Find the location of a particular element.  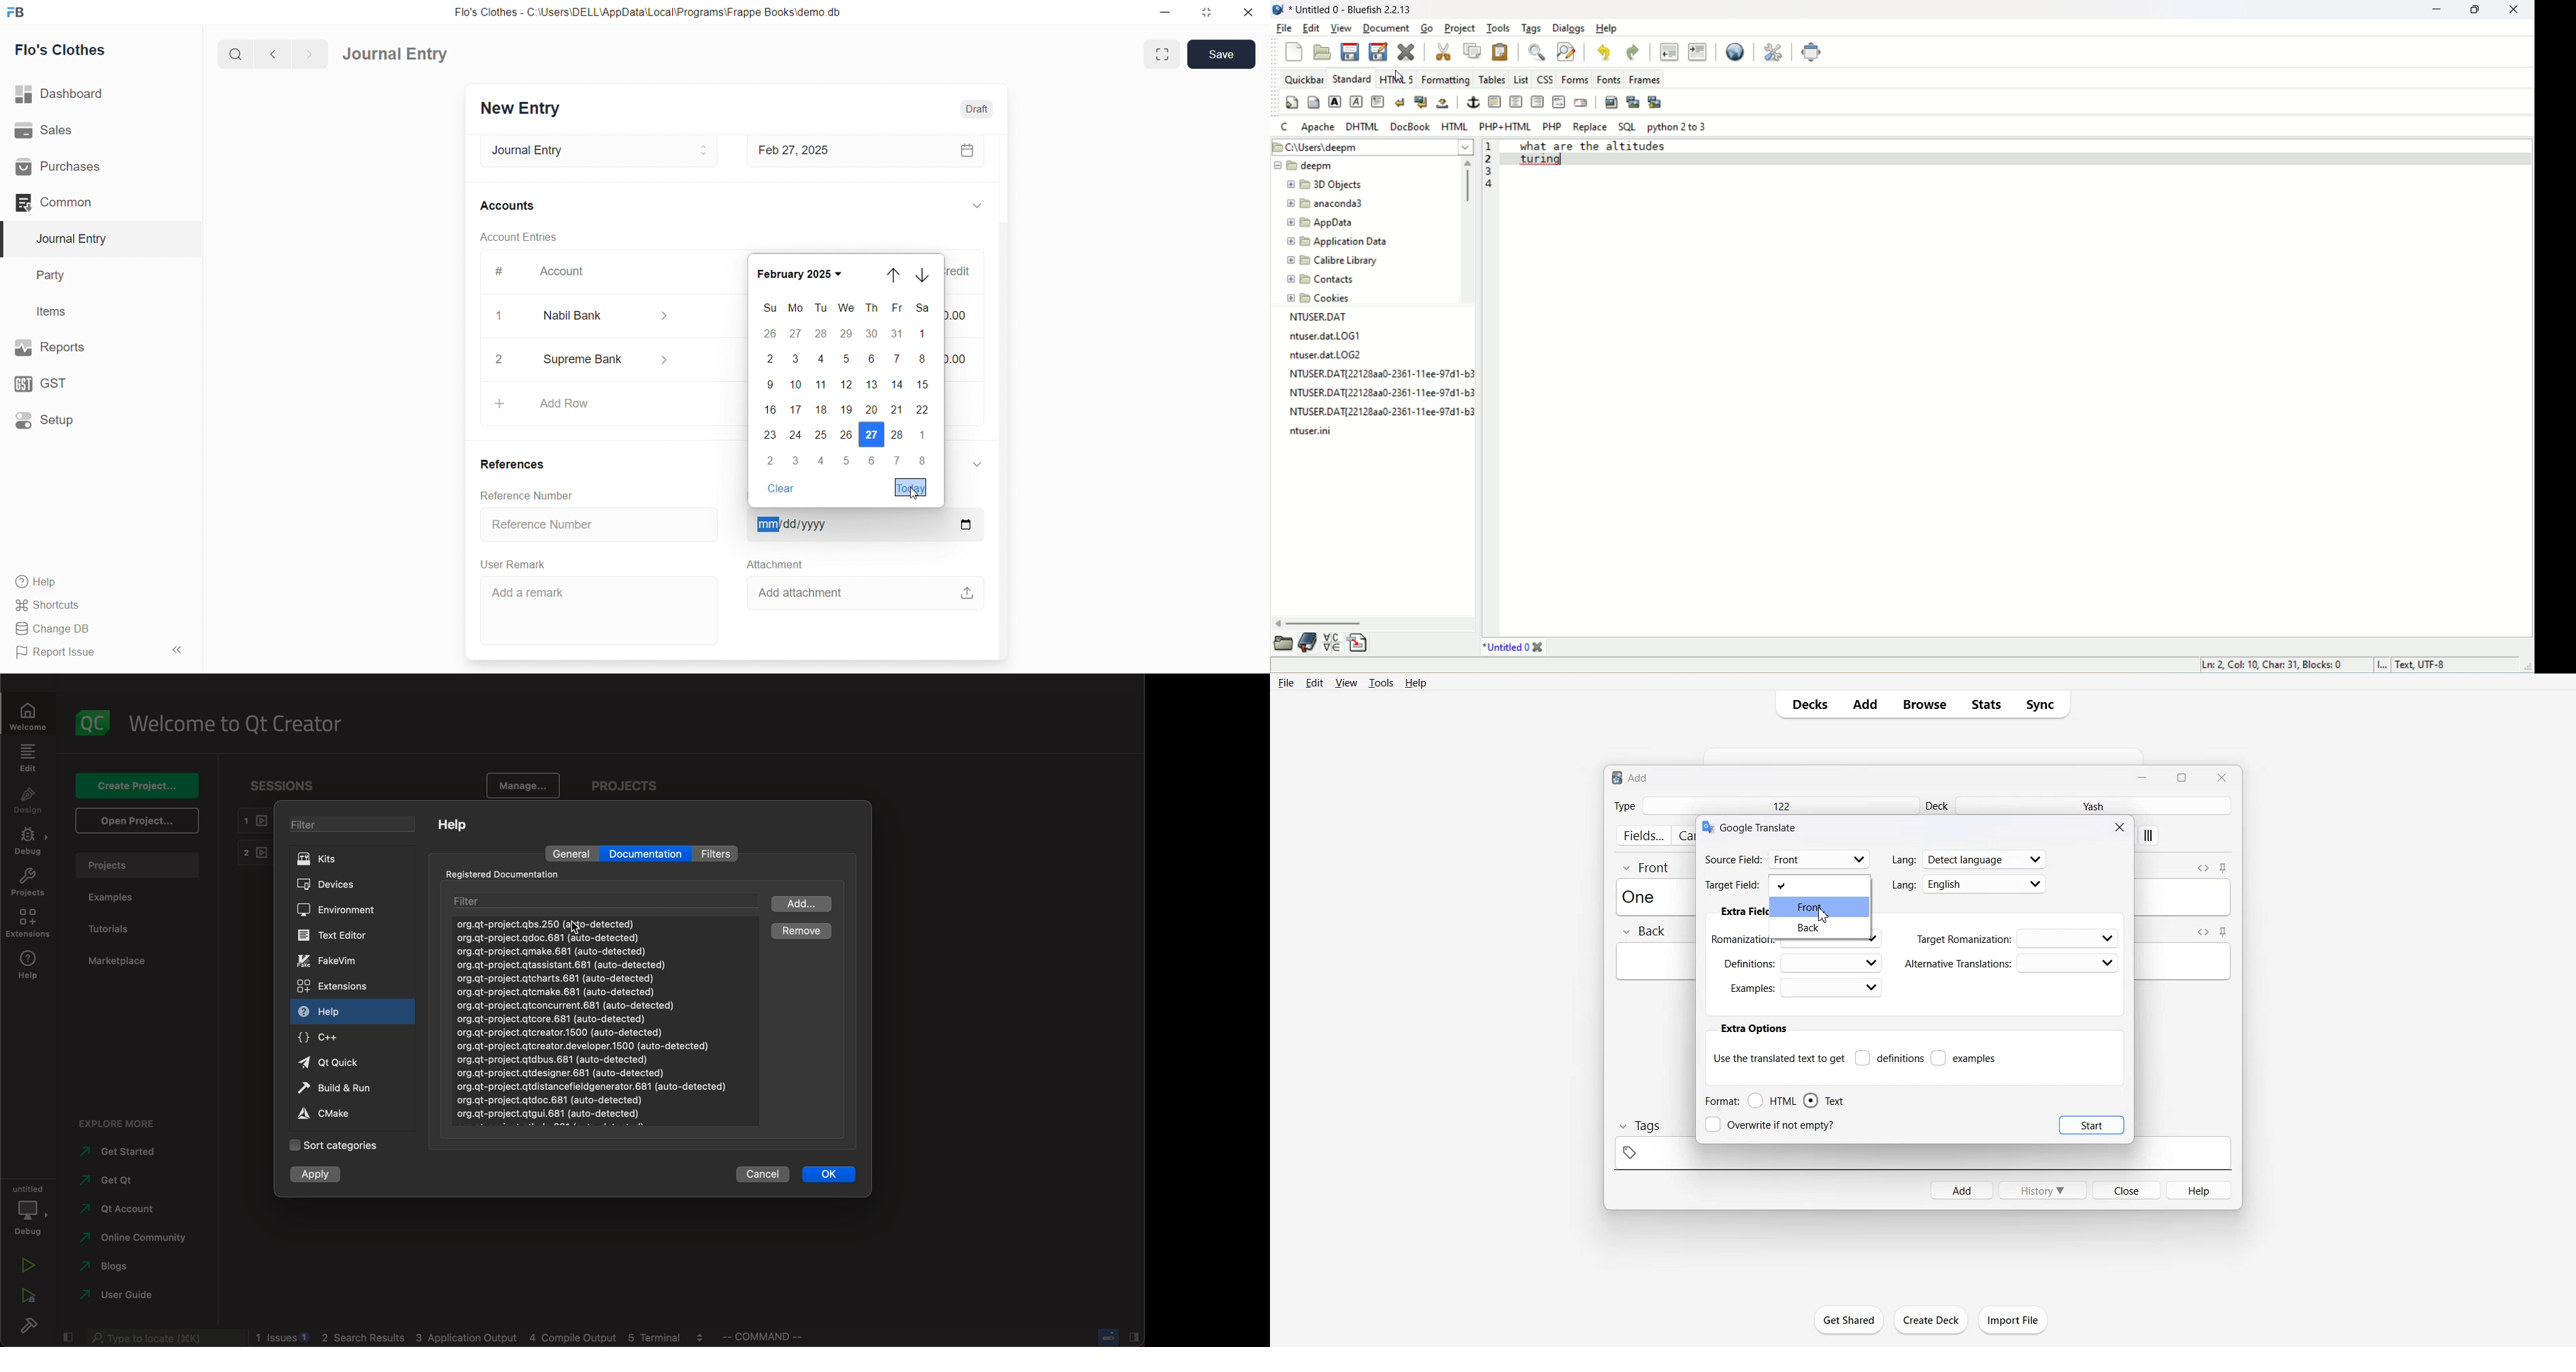

Edit is located at coordinates (1314, 682).